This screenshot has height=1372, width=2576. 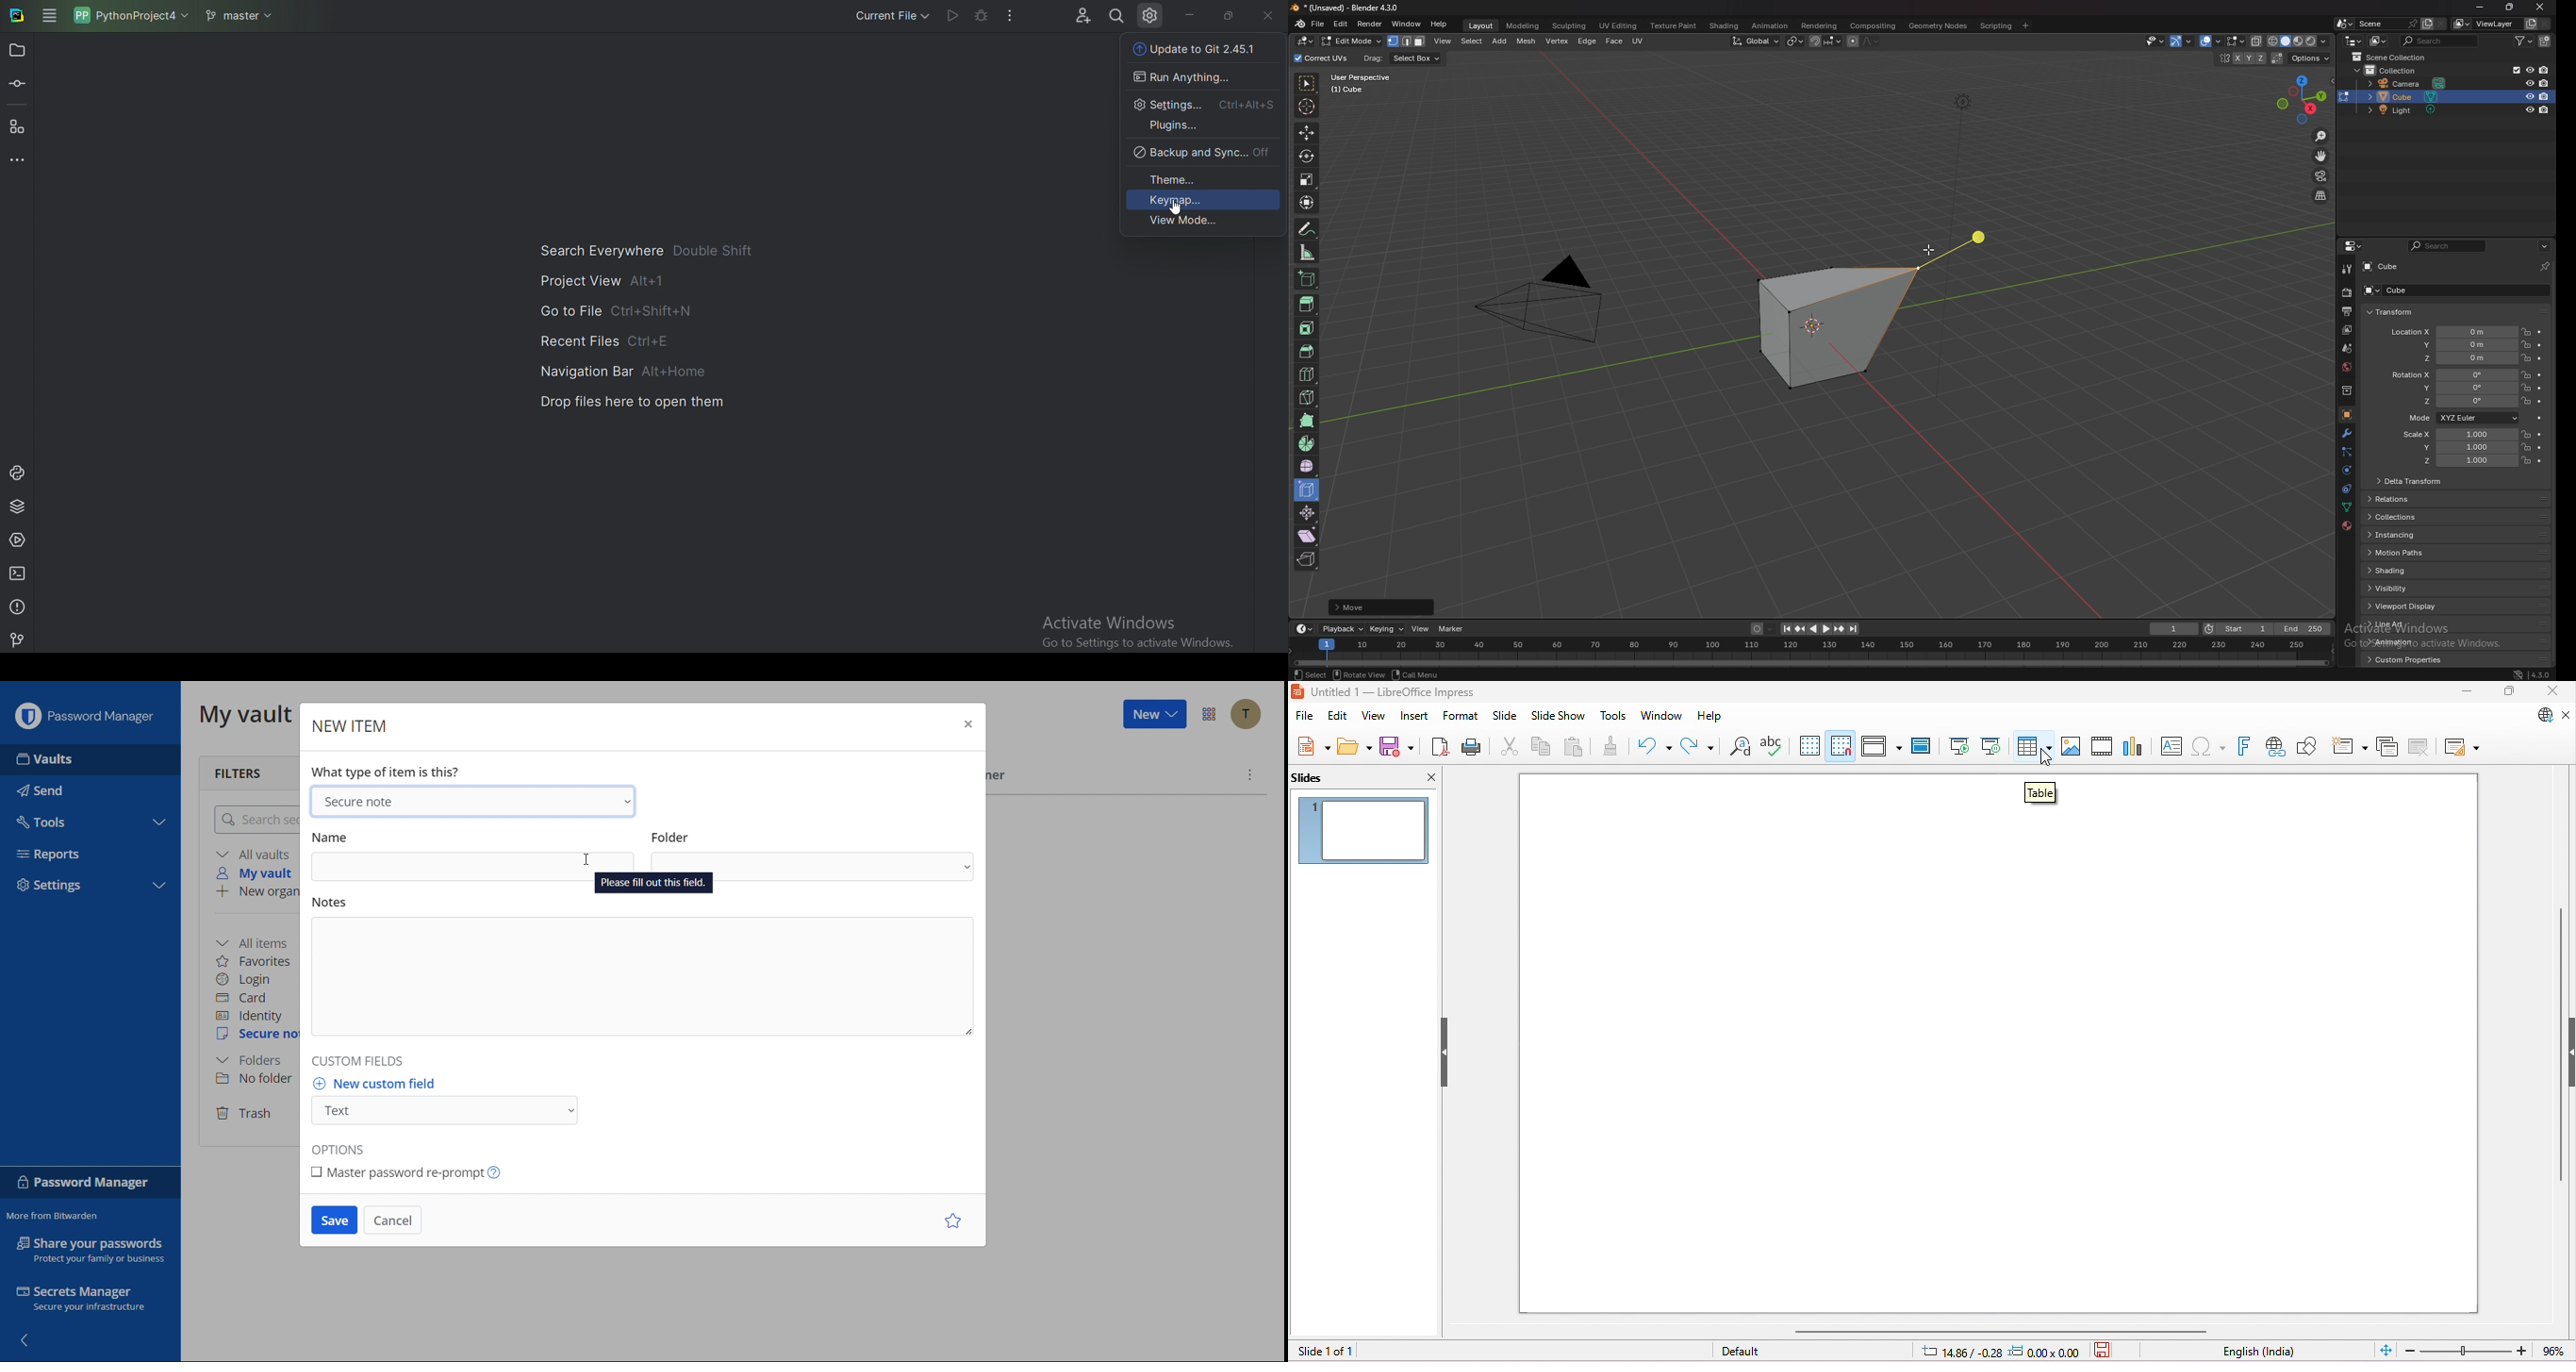 What do you see at coordinates (2402, 625) in the screenshot?
I see `line art` at bounding box center [2402, 625].